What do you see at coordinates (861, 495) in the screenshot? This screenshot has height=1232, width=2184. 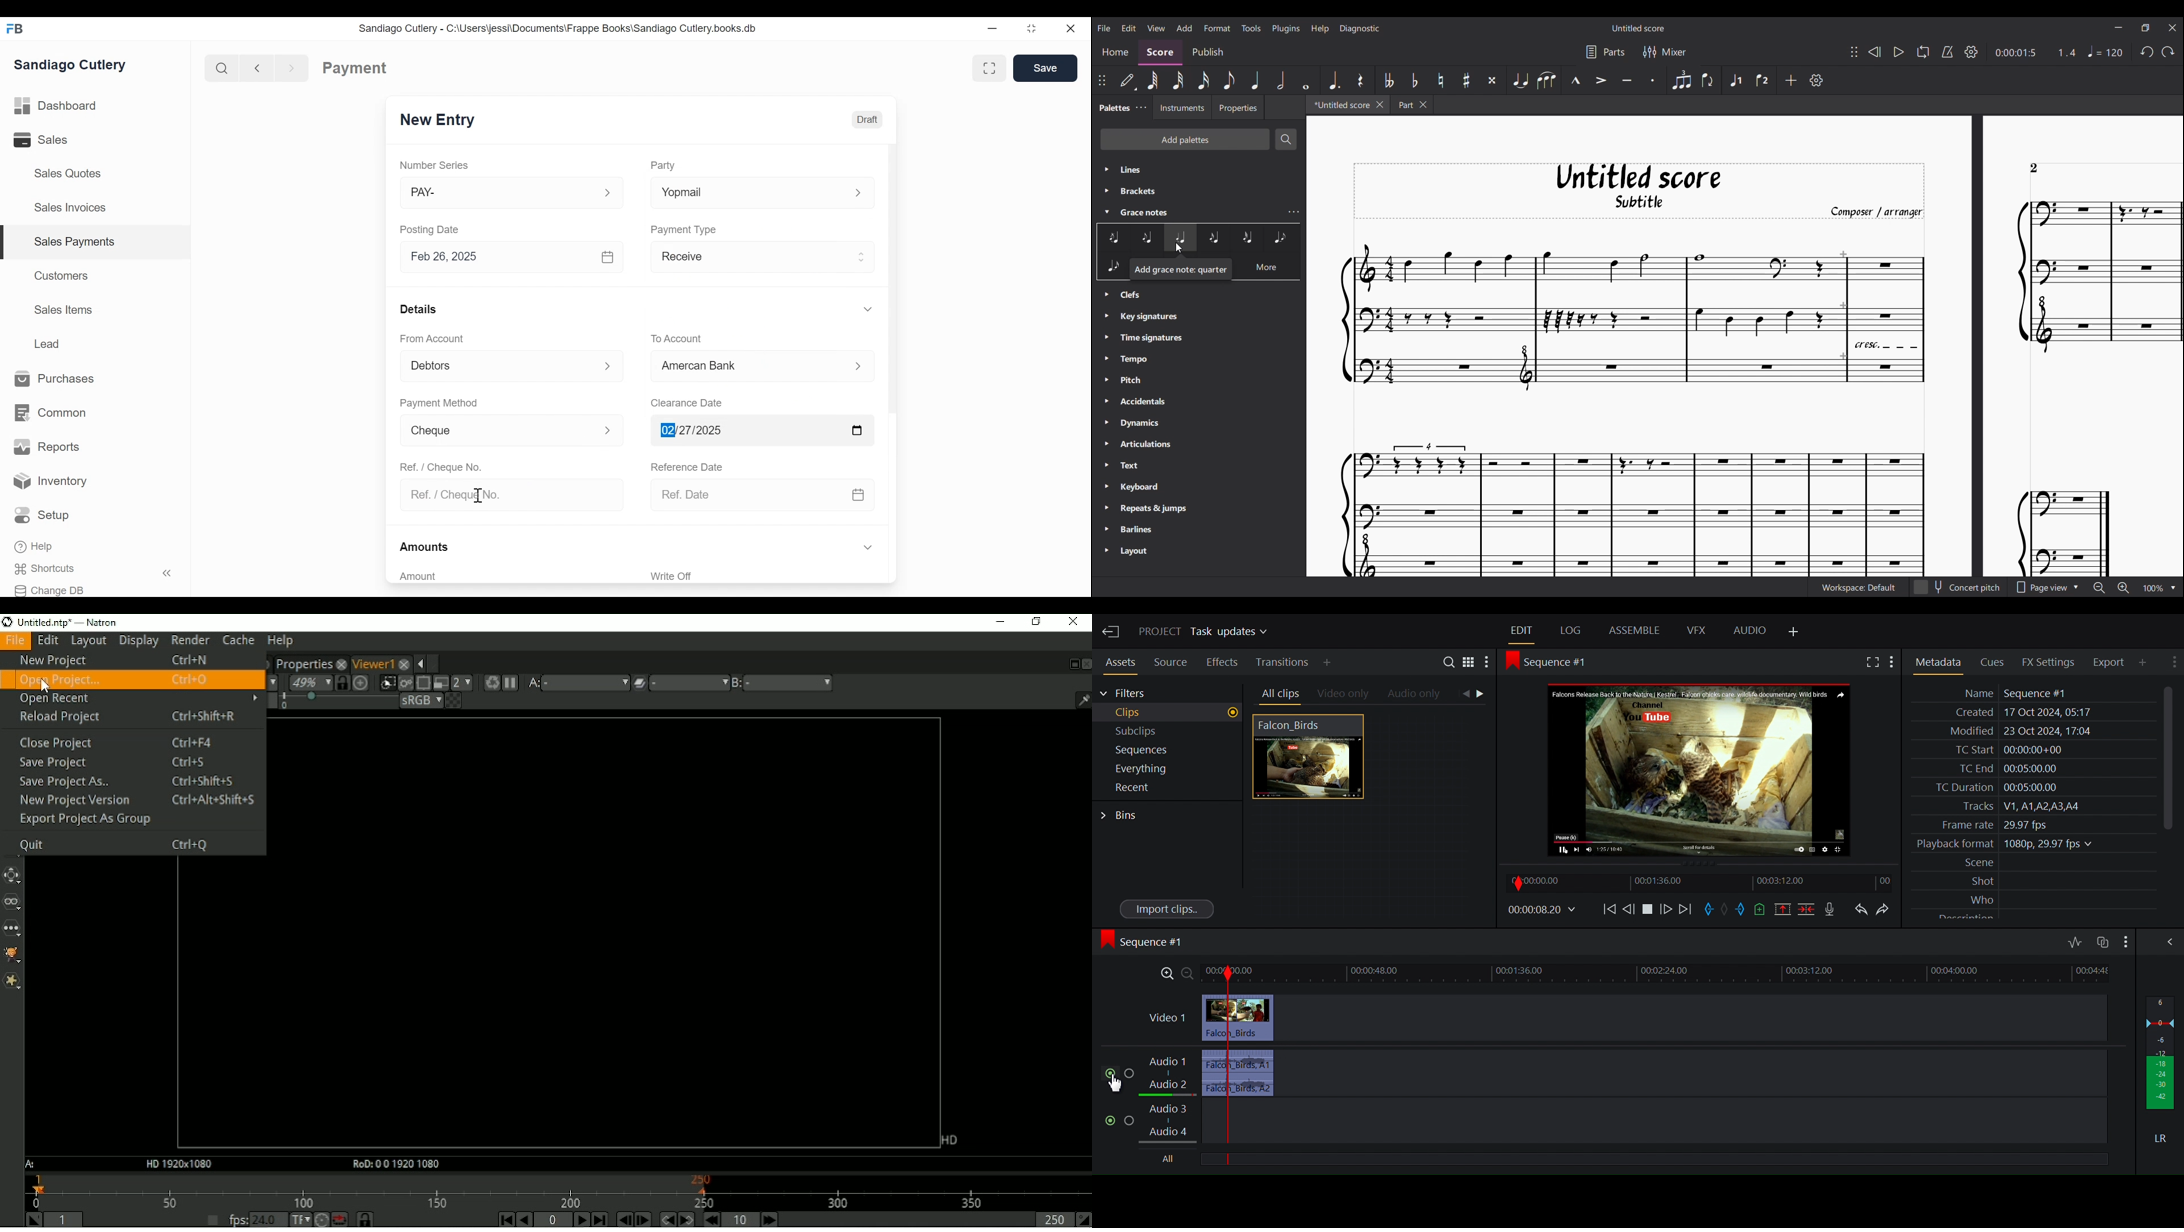 I see `Calendar` at bounding box center [861, 495].